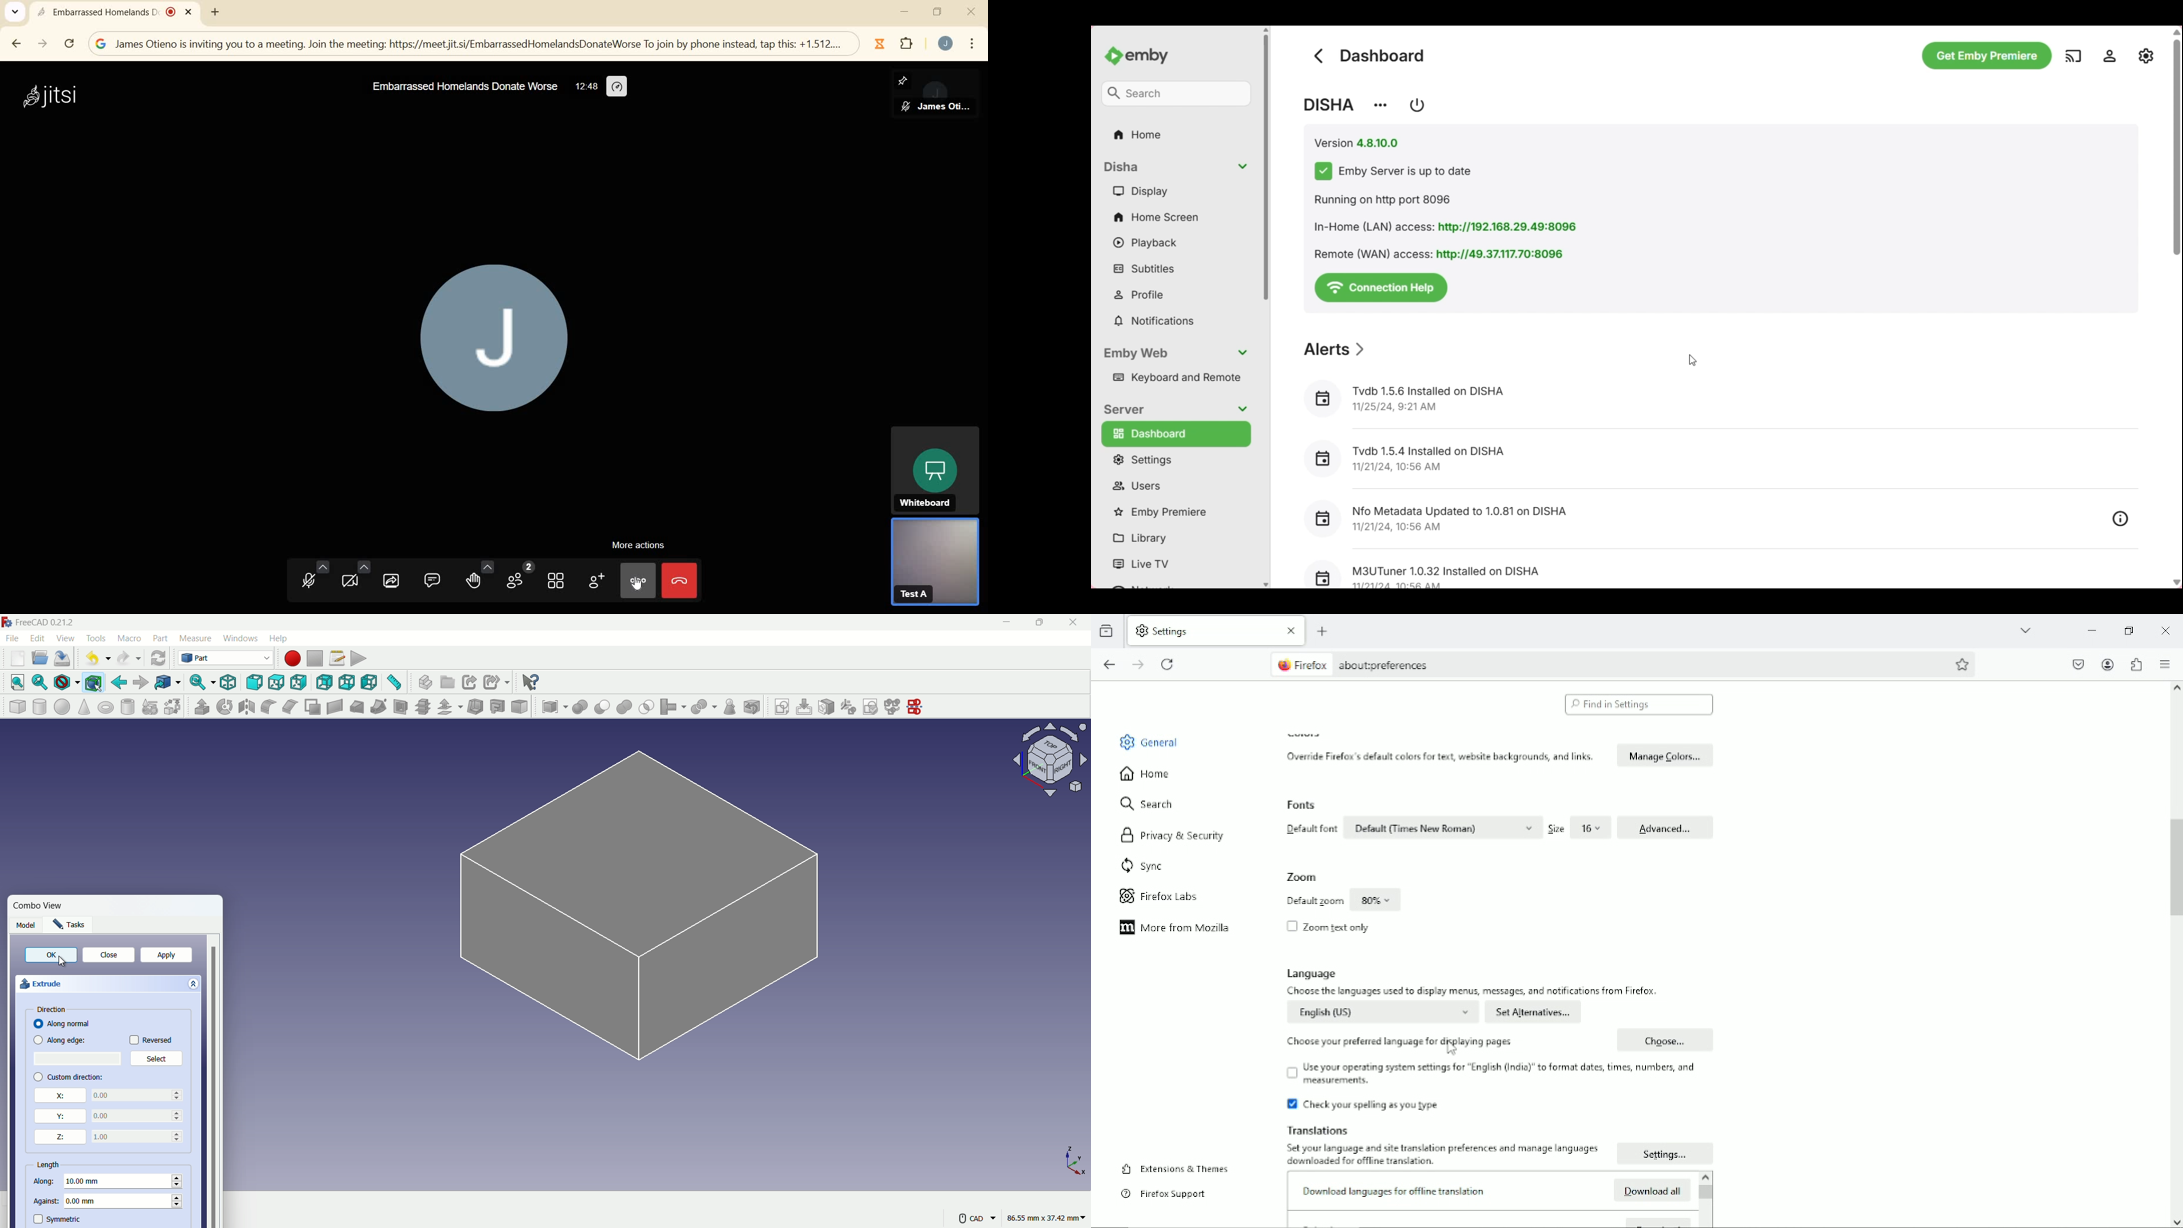  I want to click on thickness, so click(477, 707).